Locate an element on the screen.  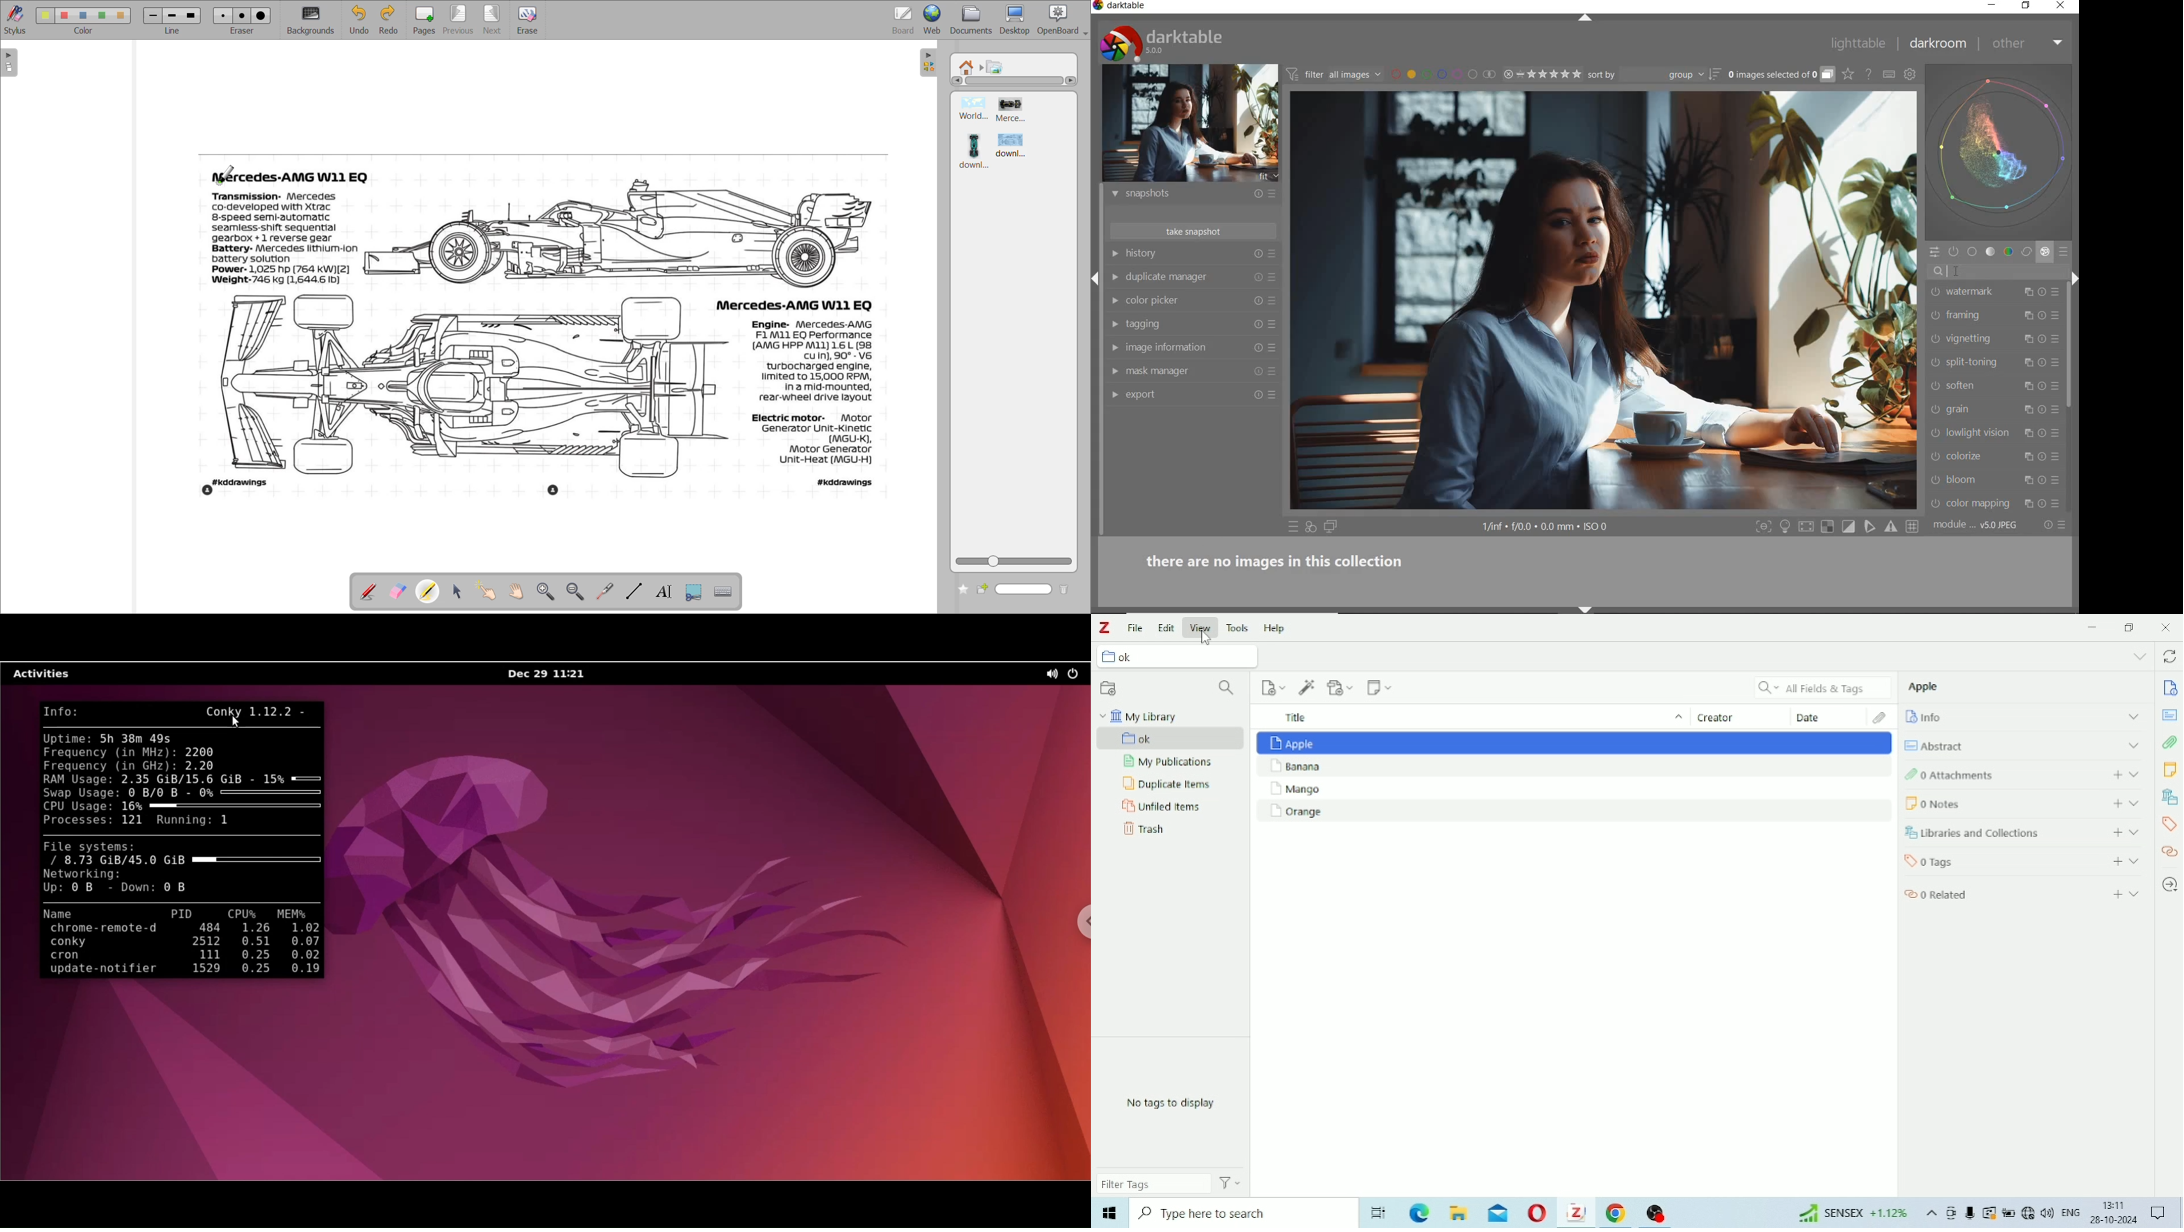
bloom is located at coordinates (1977, 479).